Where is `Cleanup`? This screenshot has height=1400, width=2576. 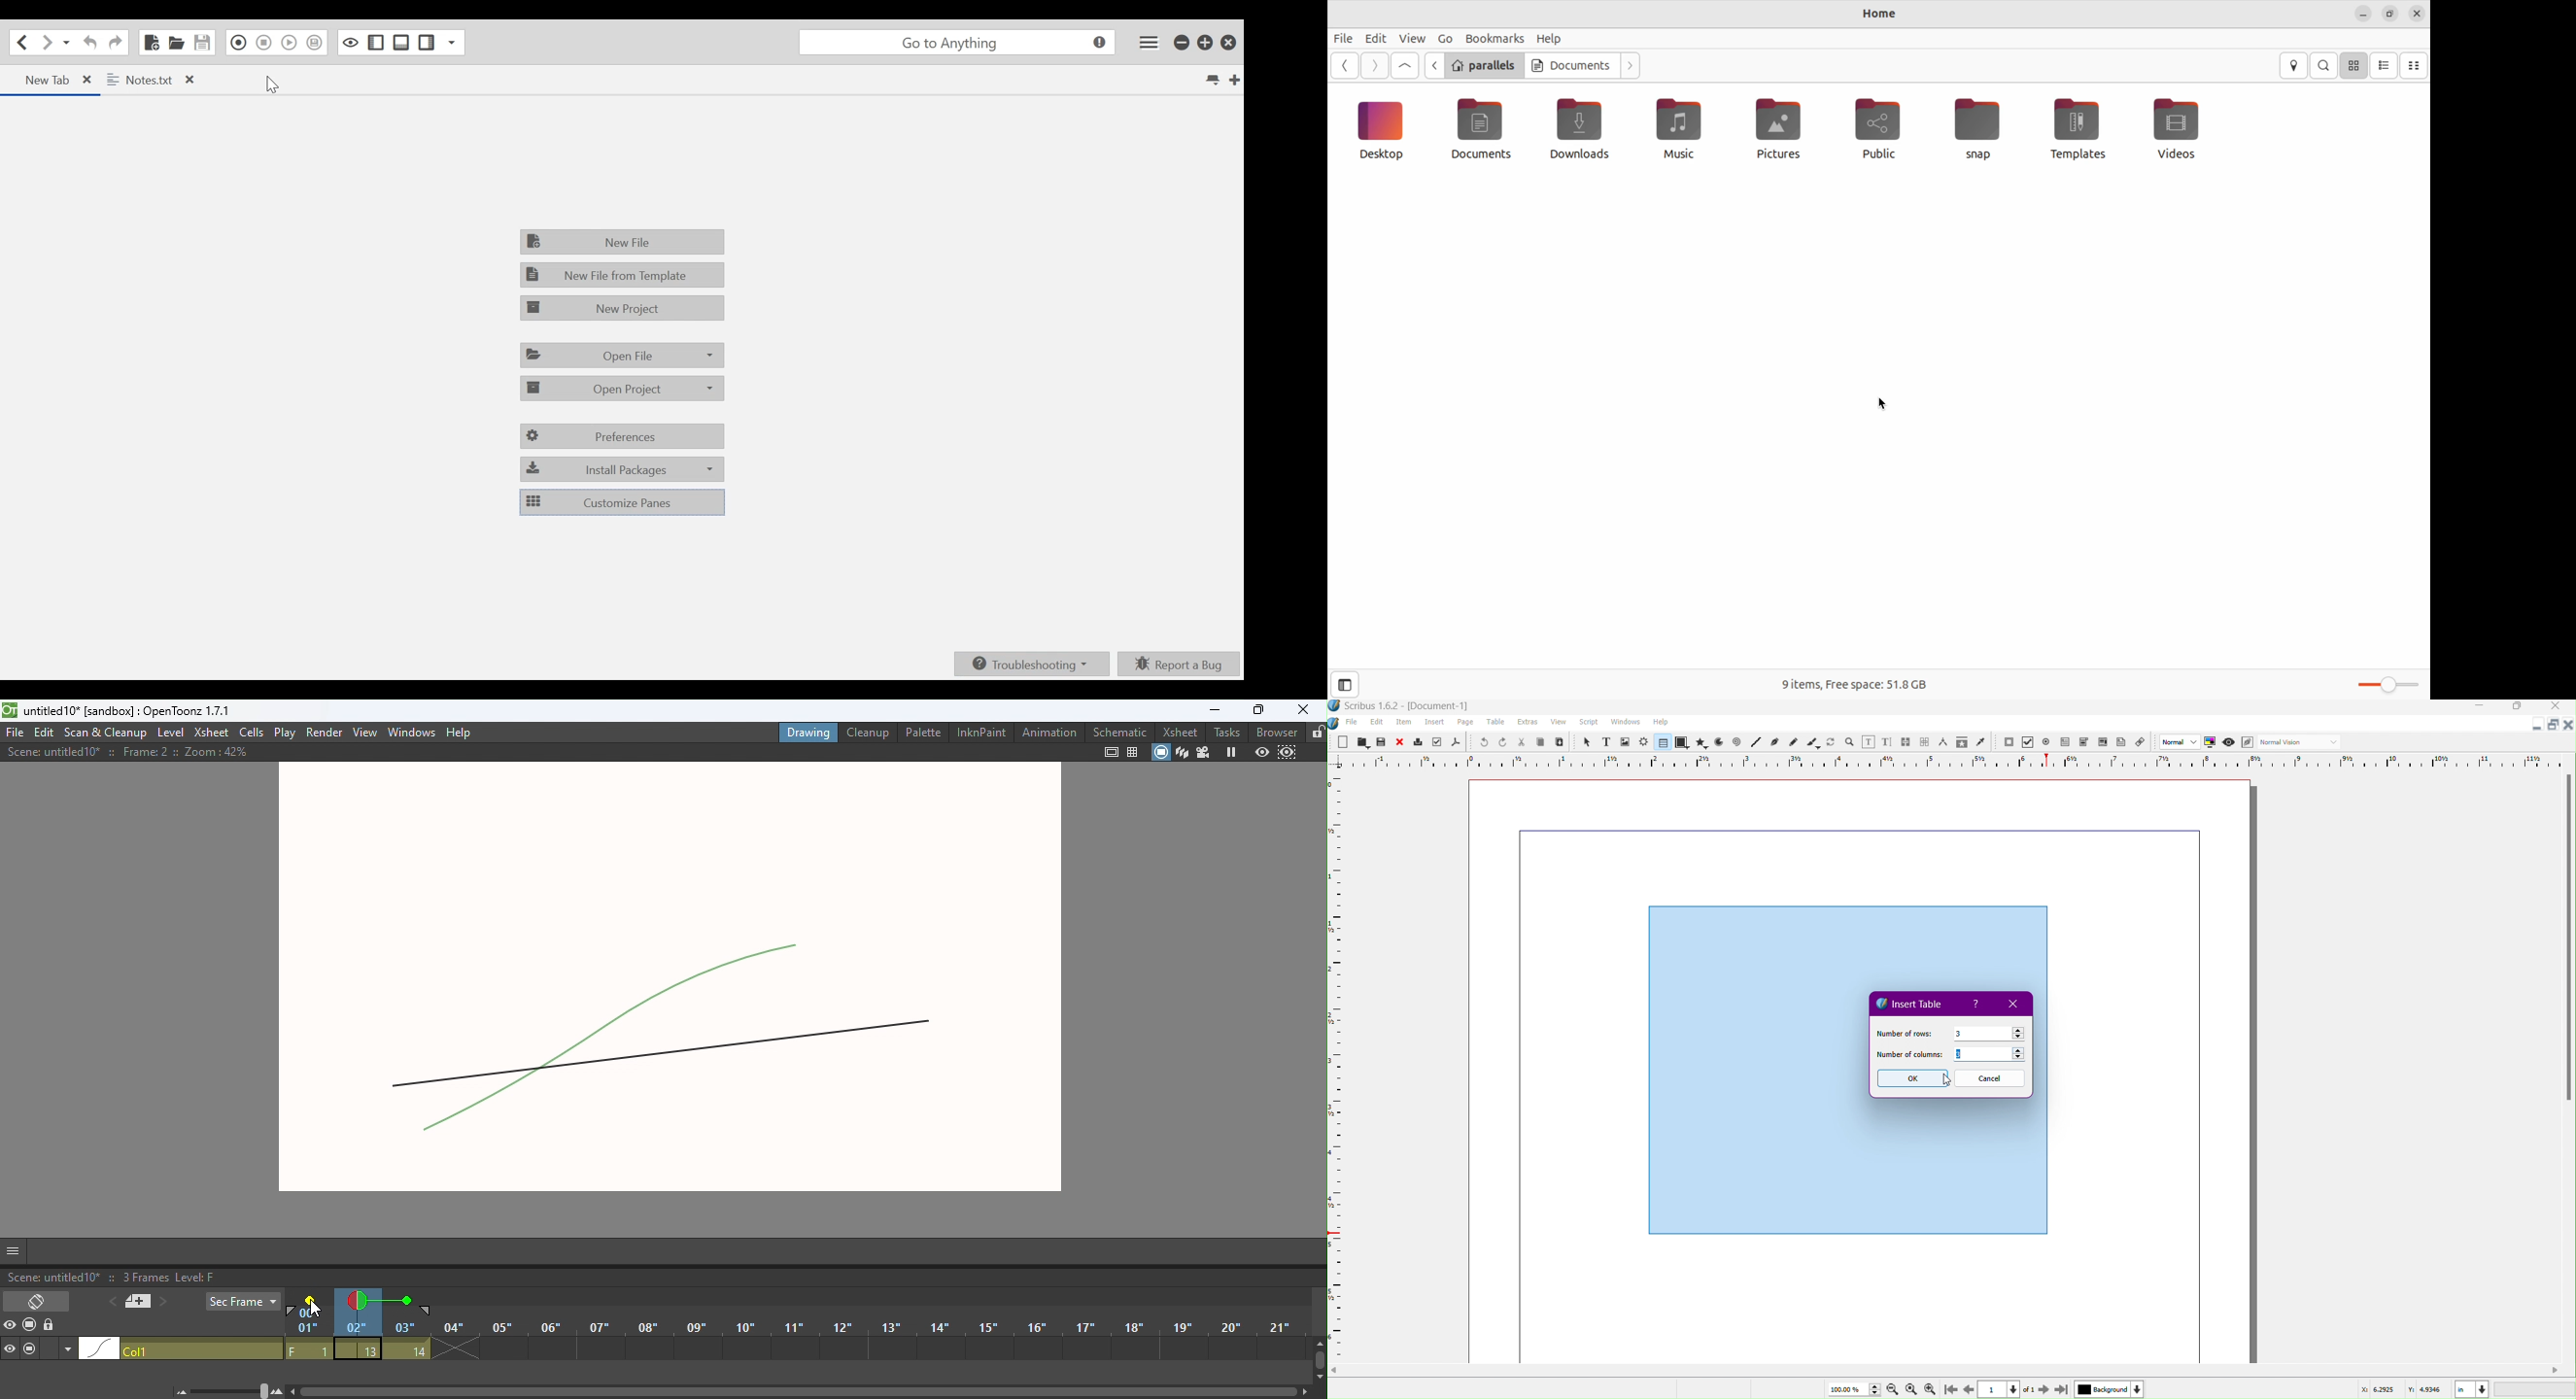 Cleanup is located at coordinates (869, 732).